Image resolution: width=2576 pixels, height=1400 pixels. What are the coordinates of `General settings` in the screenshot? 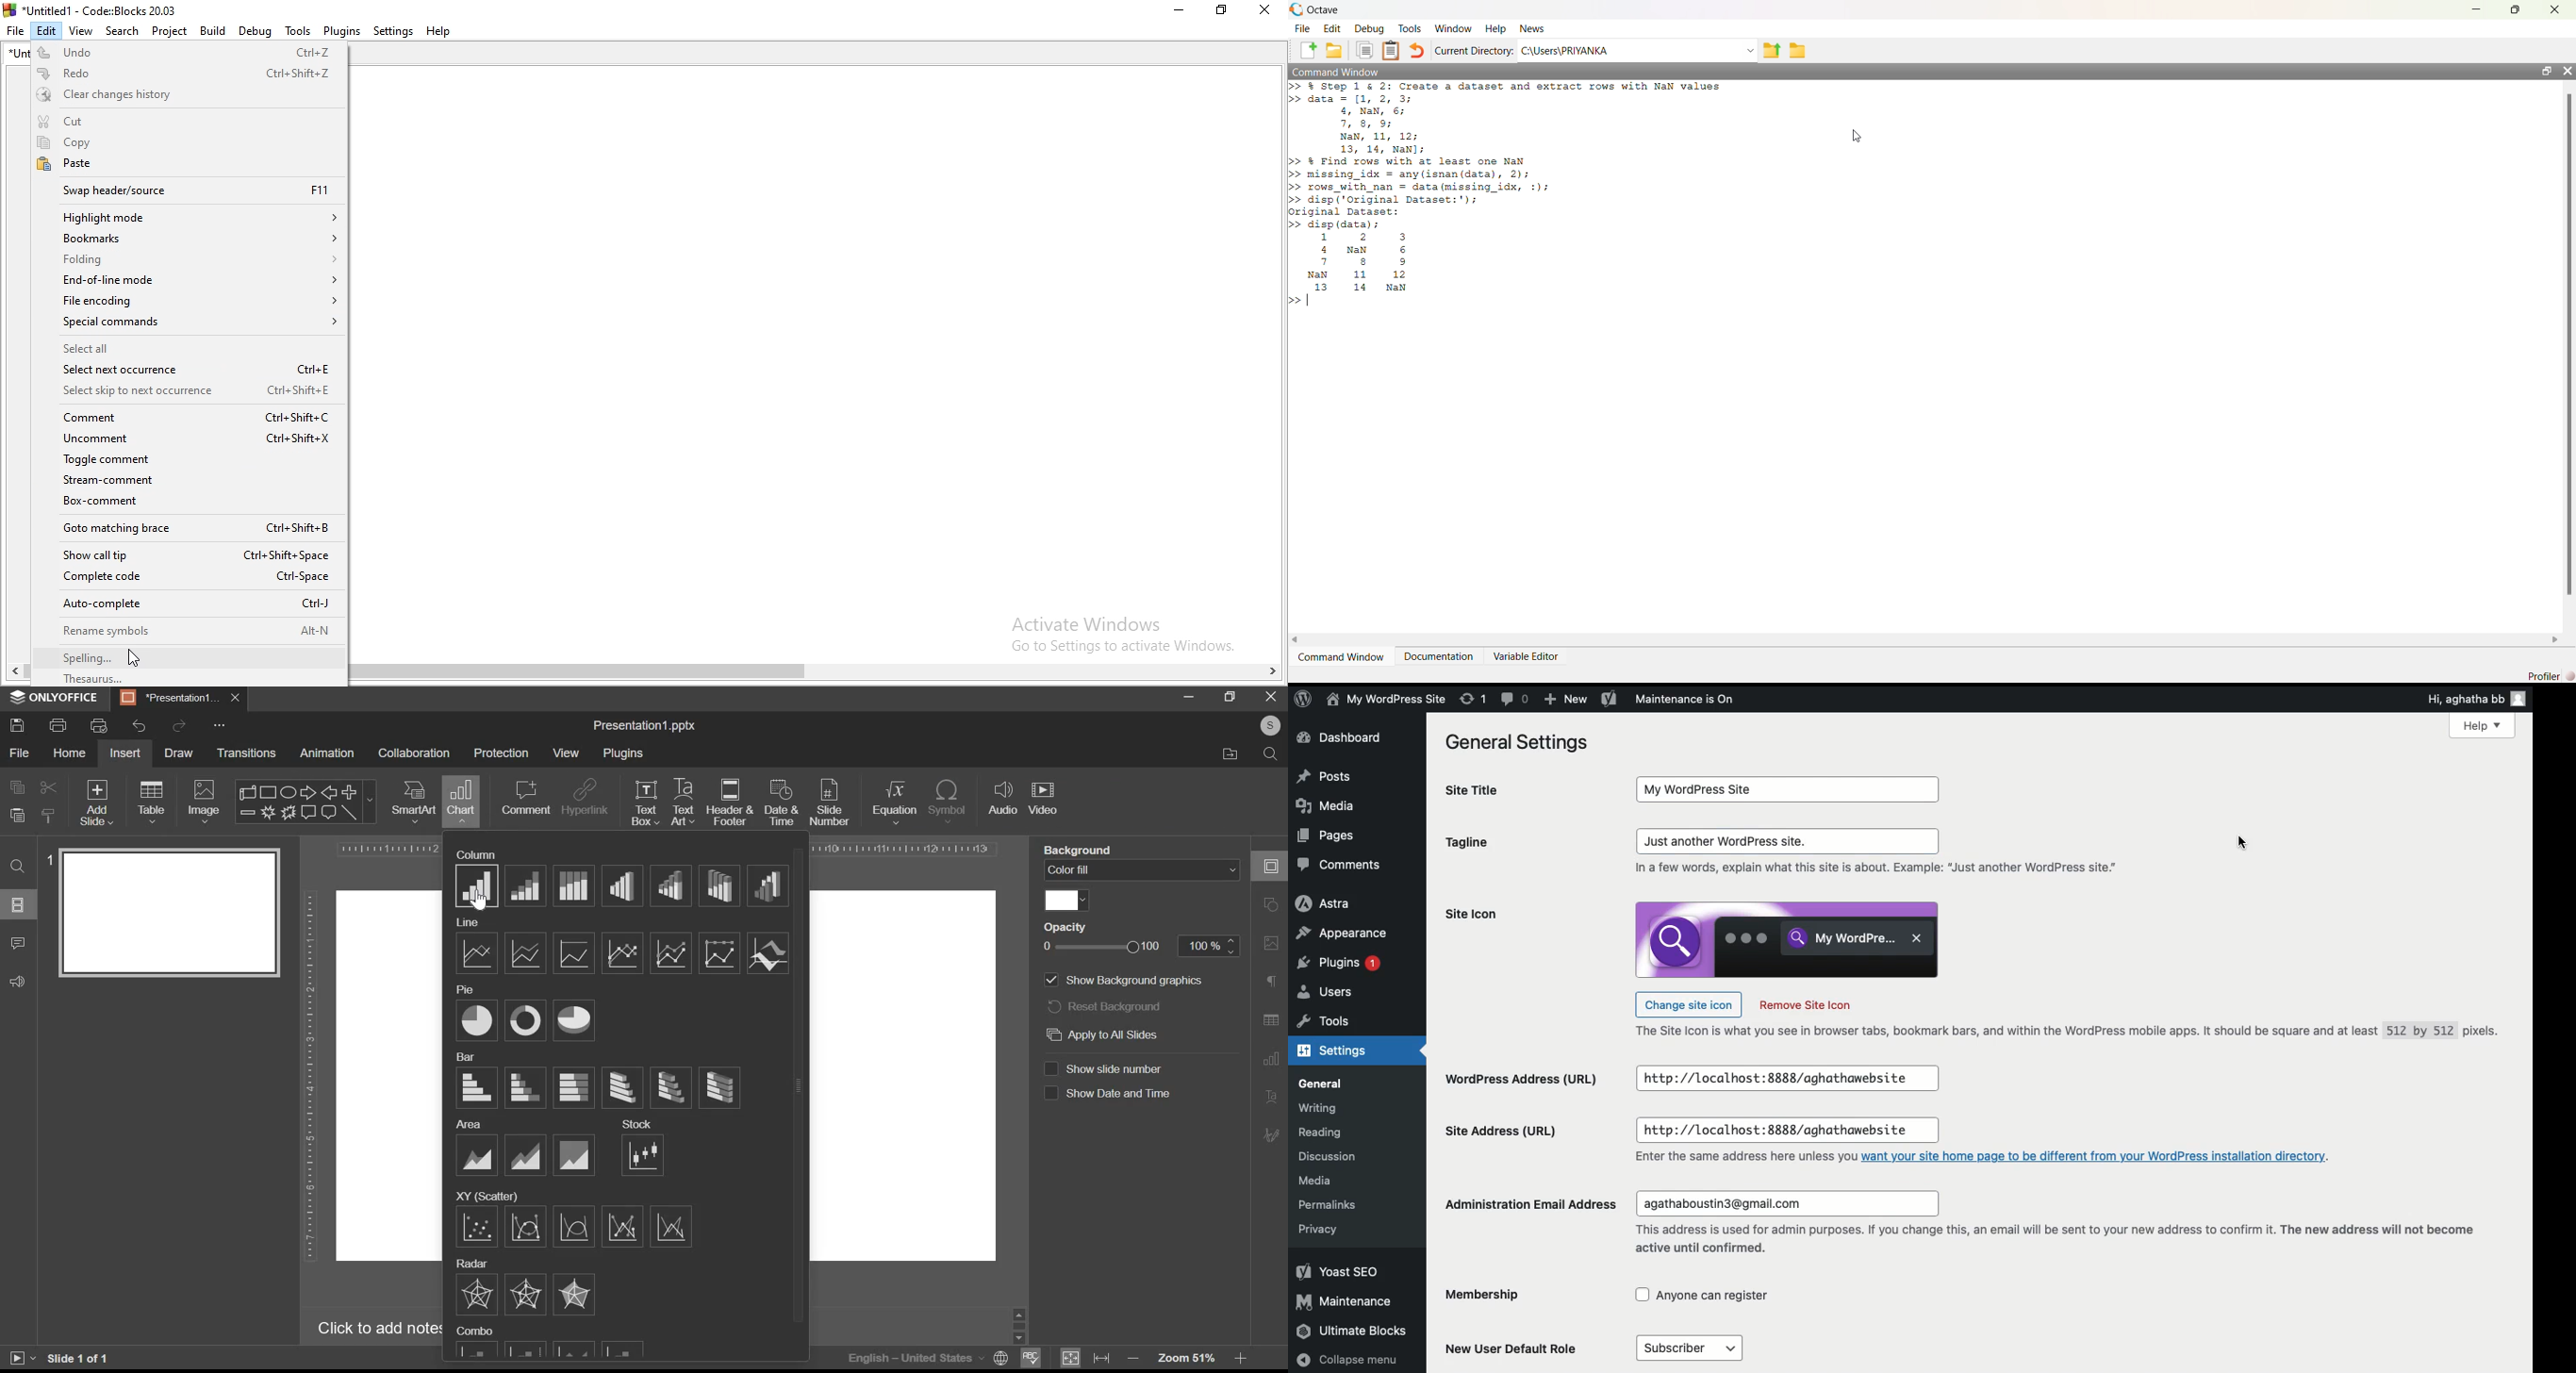 It's located at (1523, 744).